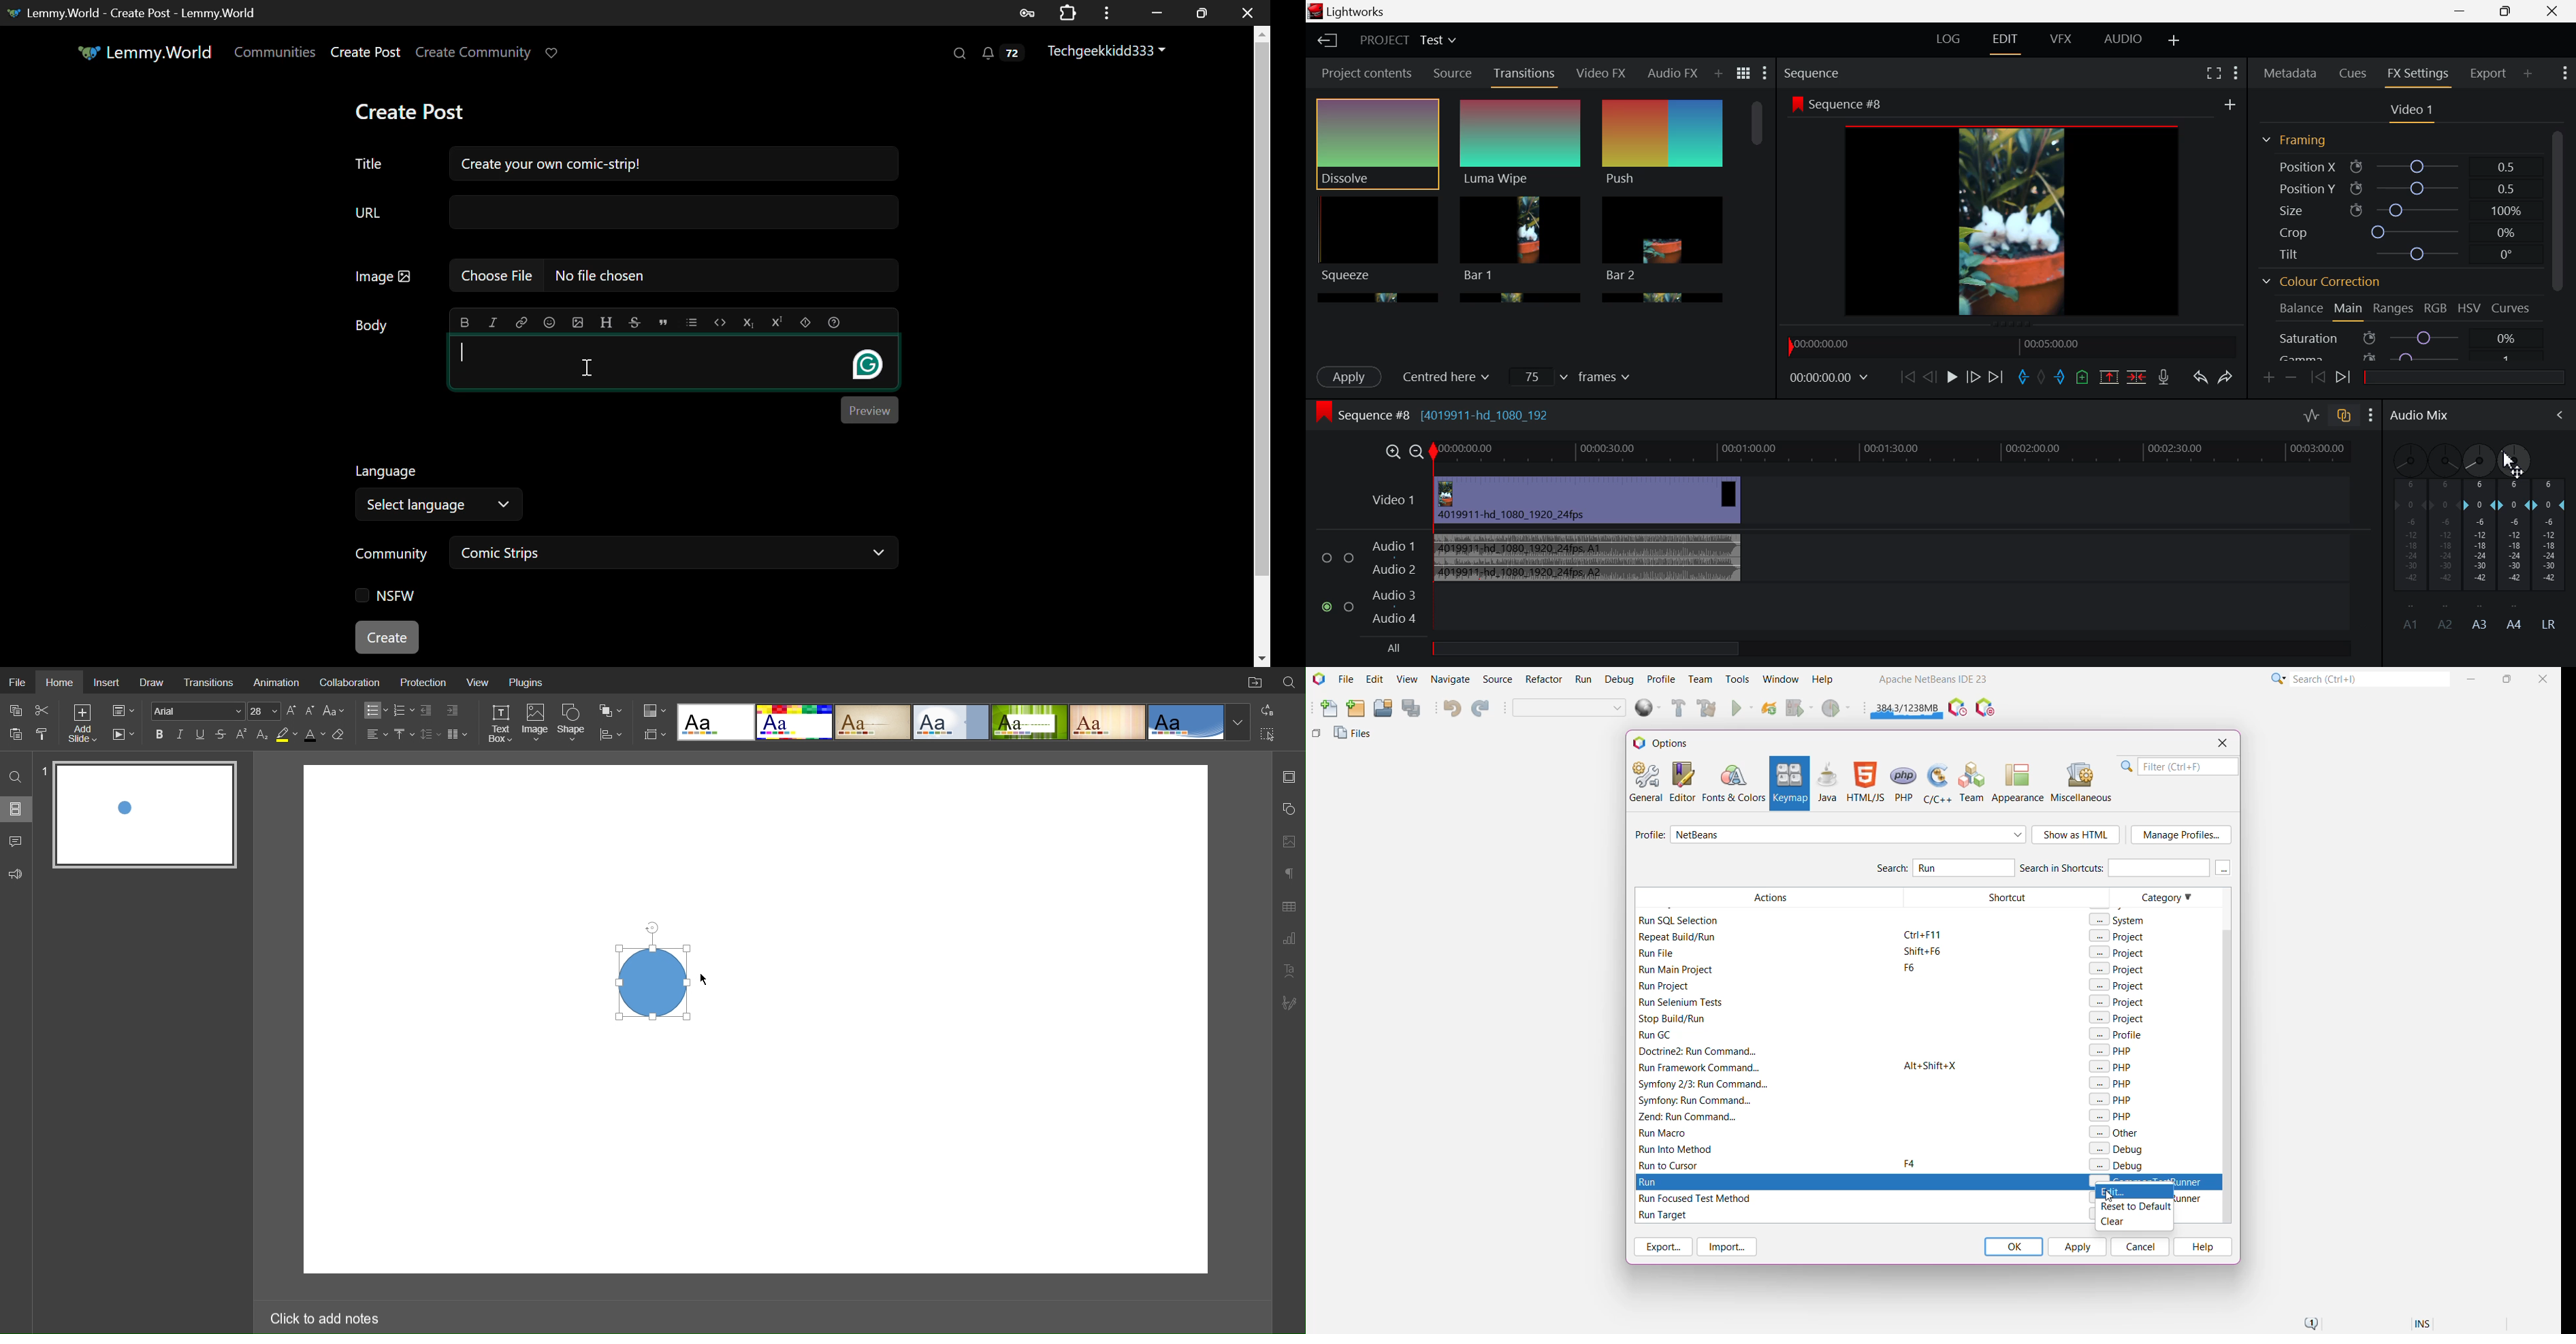 Image resolution: width=2576 pixels, height=1344 pixels. Describe the element at coordinates (1377, 239) in the screenshot. I see `Squeeze` at that location.